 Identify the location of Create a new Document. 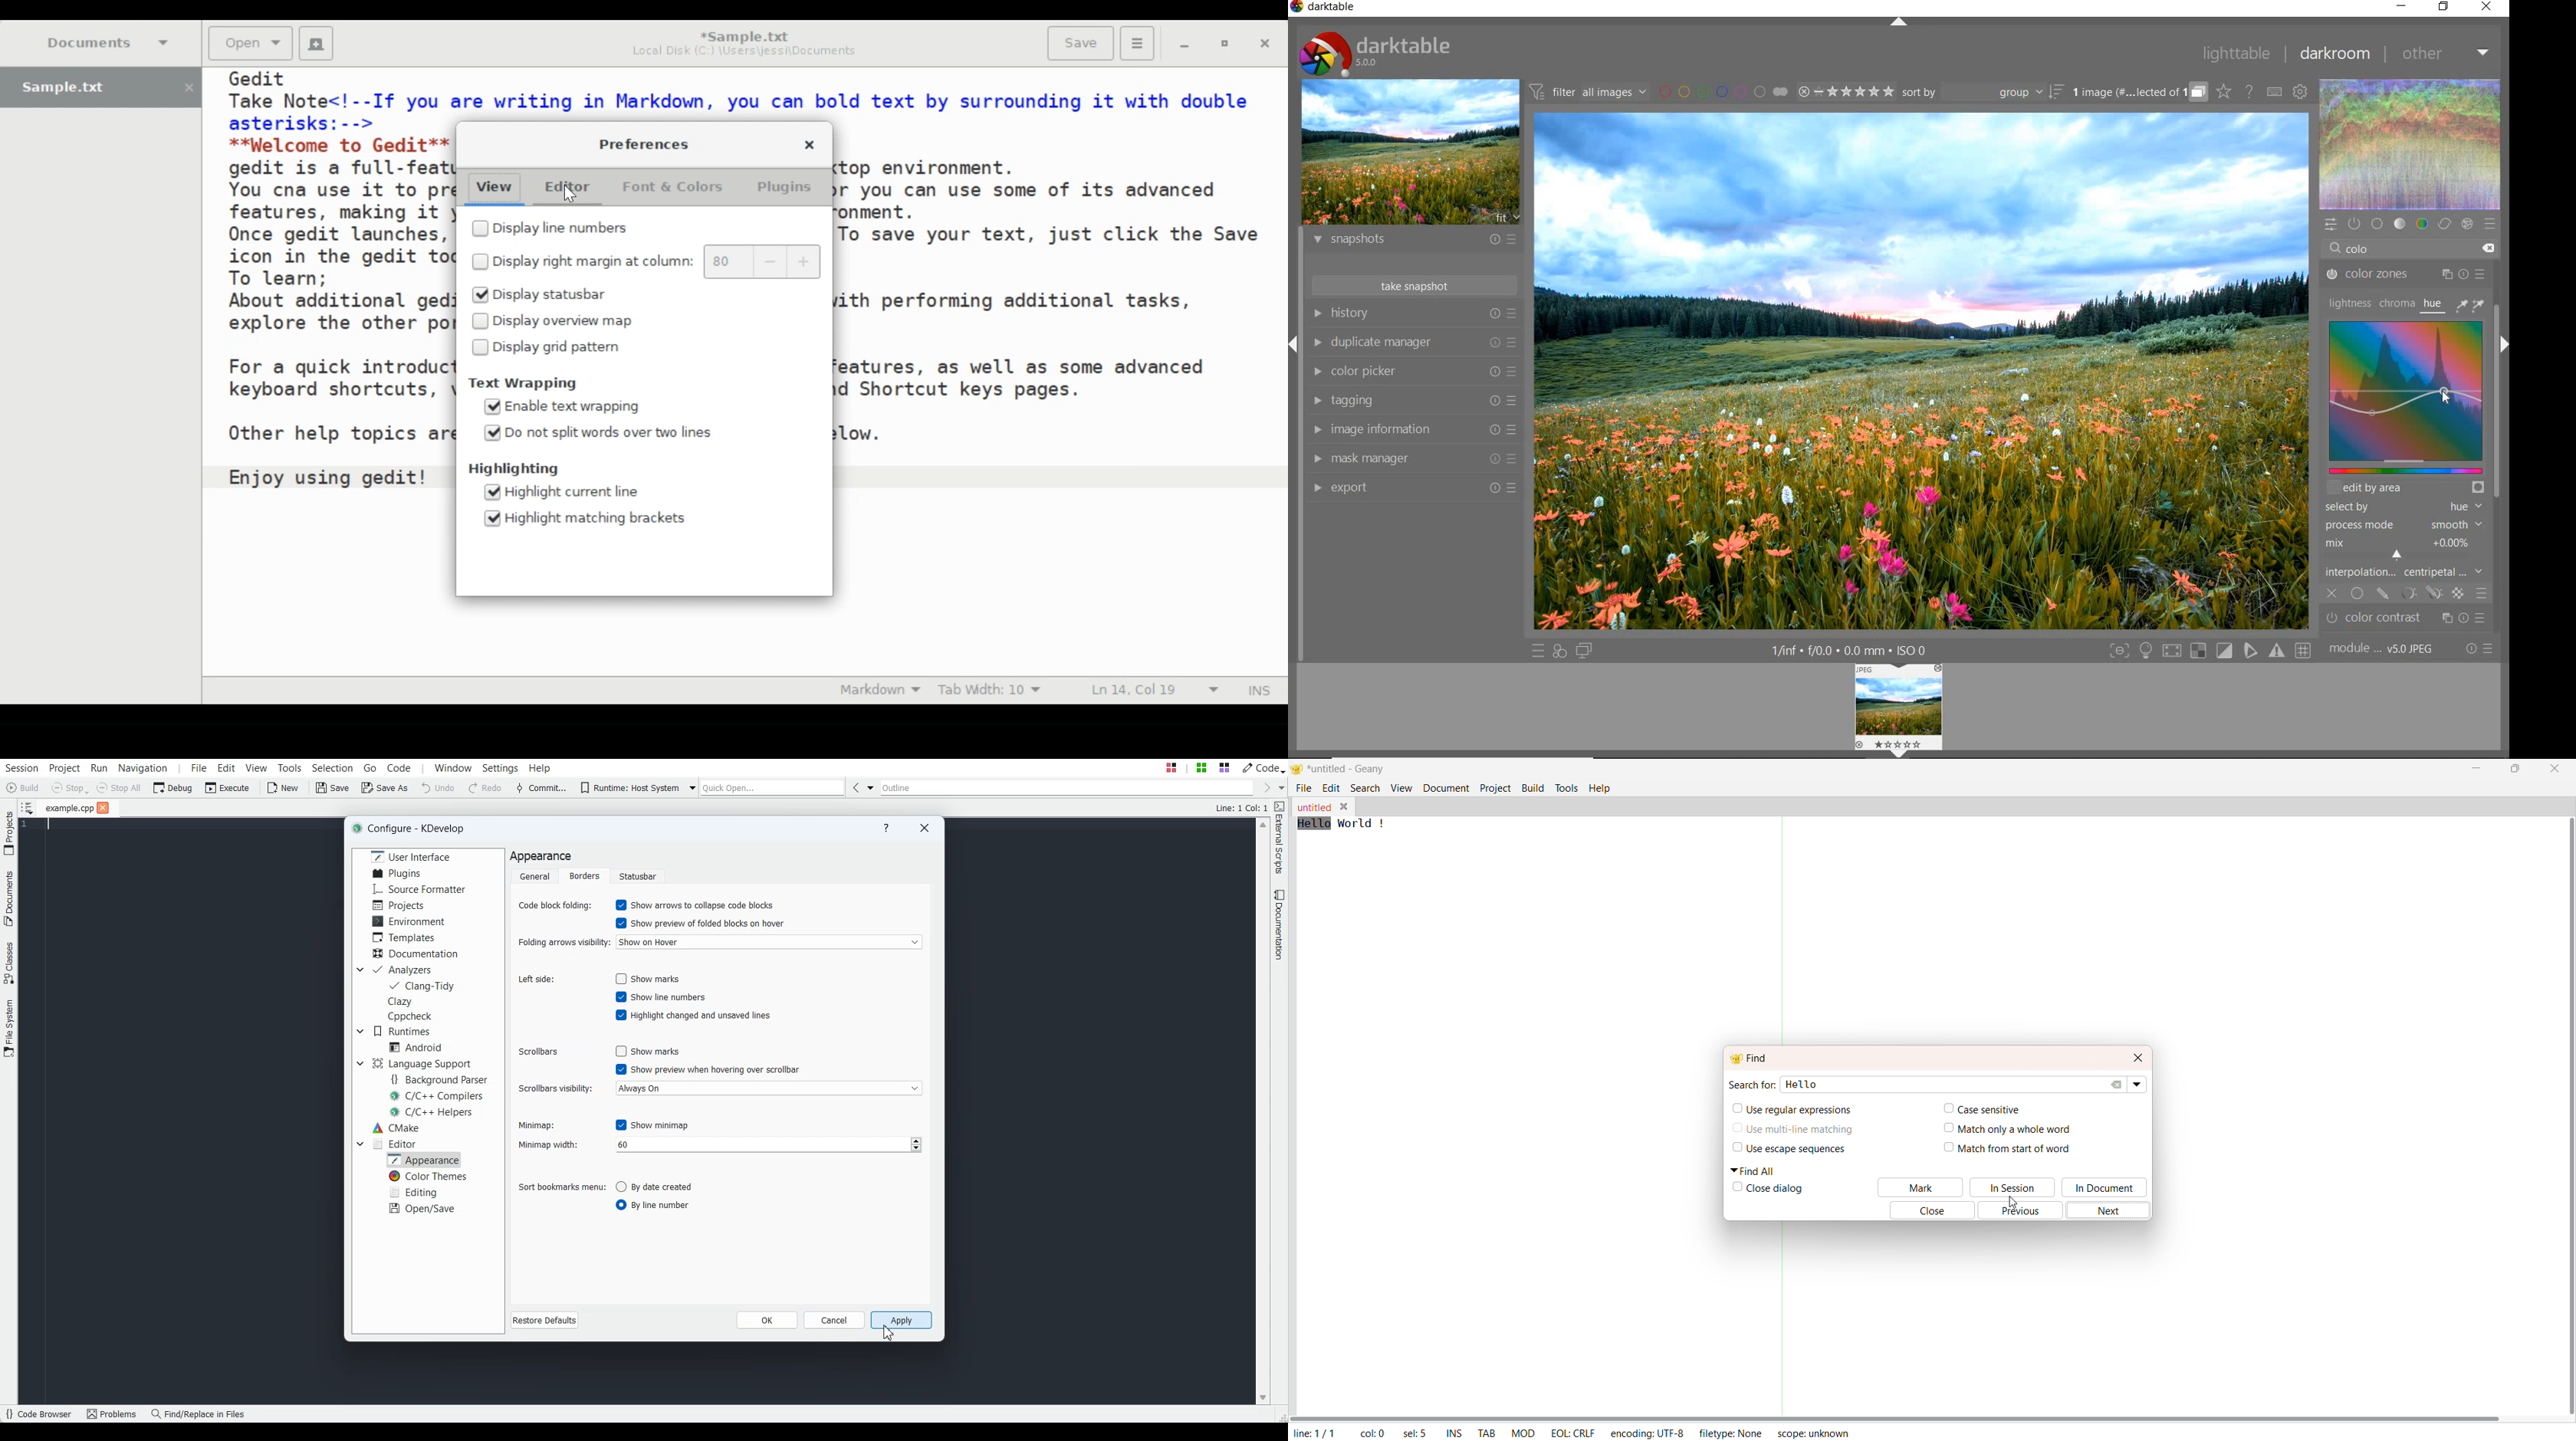
(316, 44).